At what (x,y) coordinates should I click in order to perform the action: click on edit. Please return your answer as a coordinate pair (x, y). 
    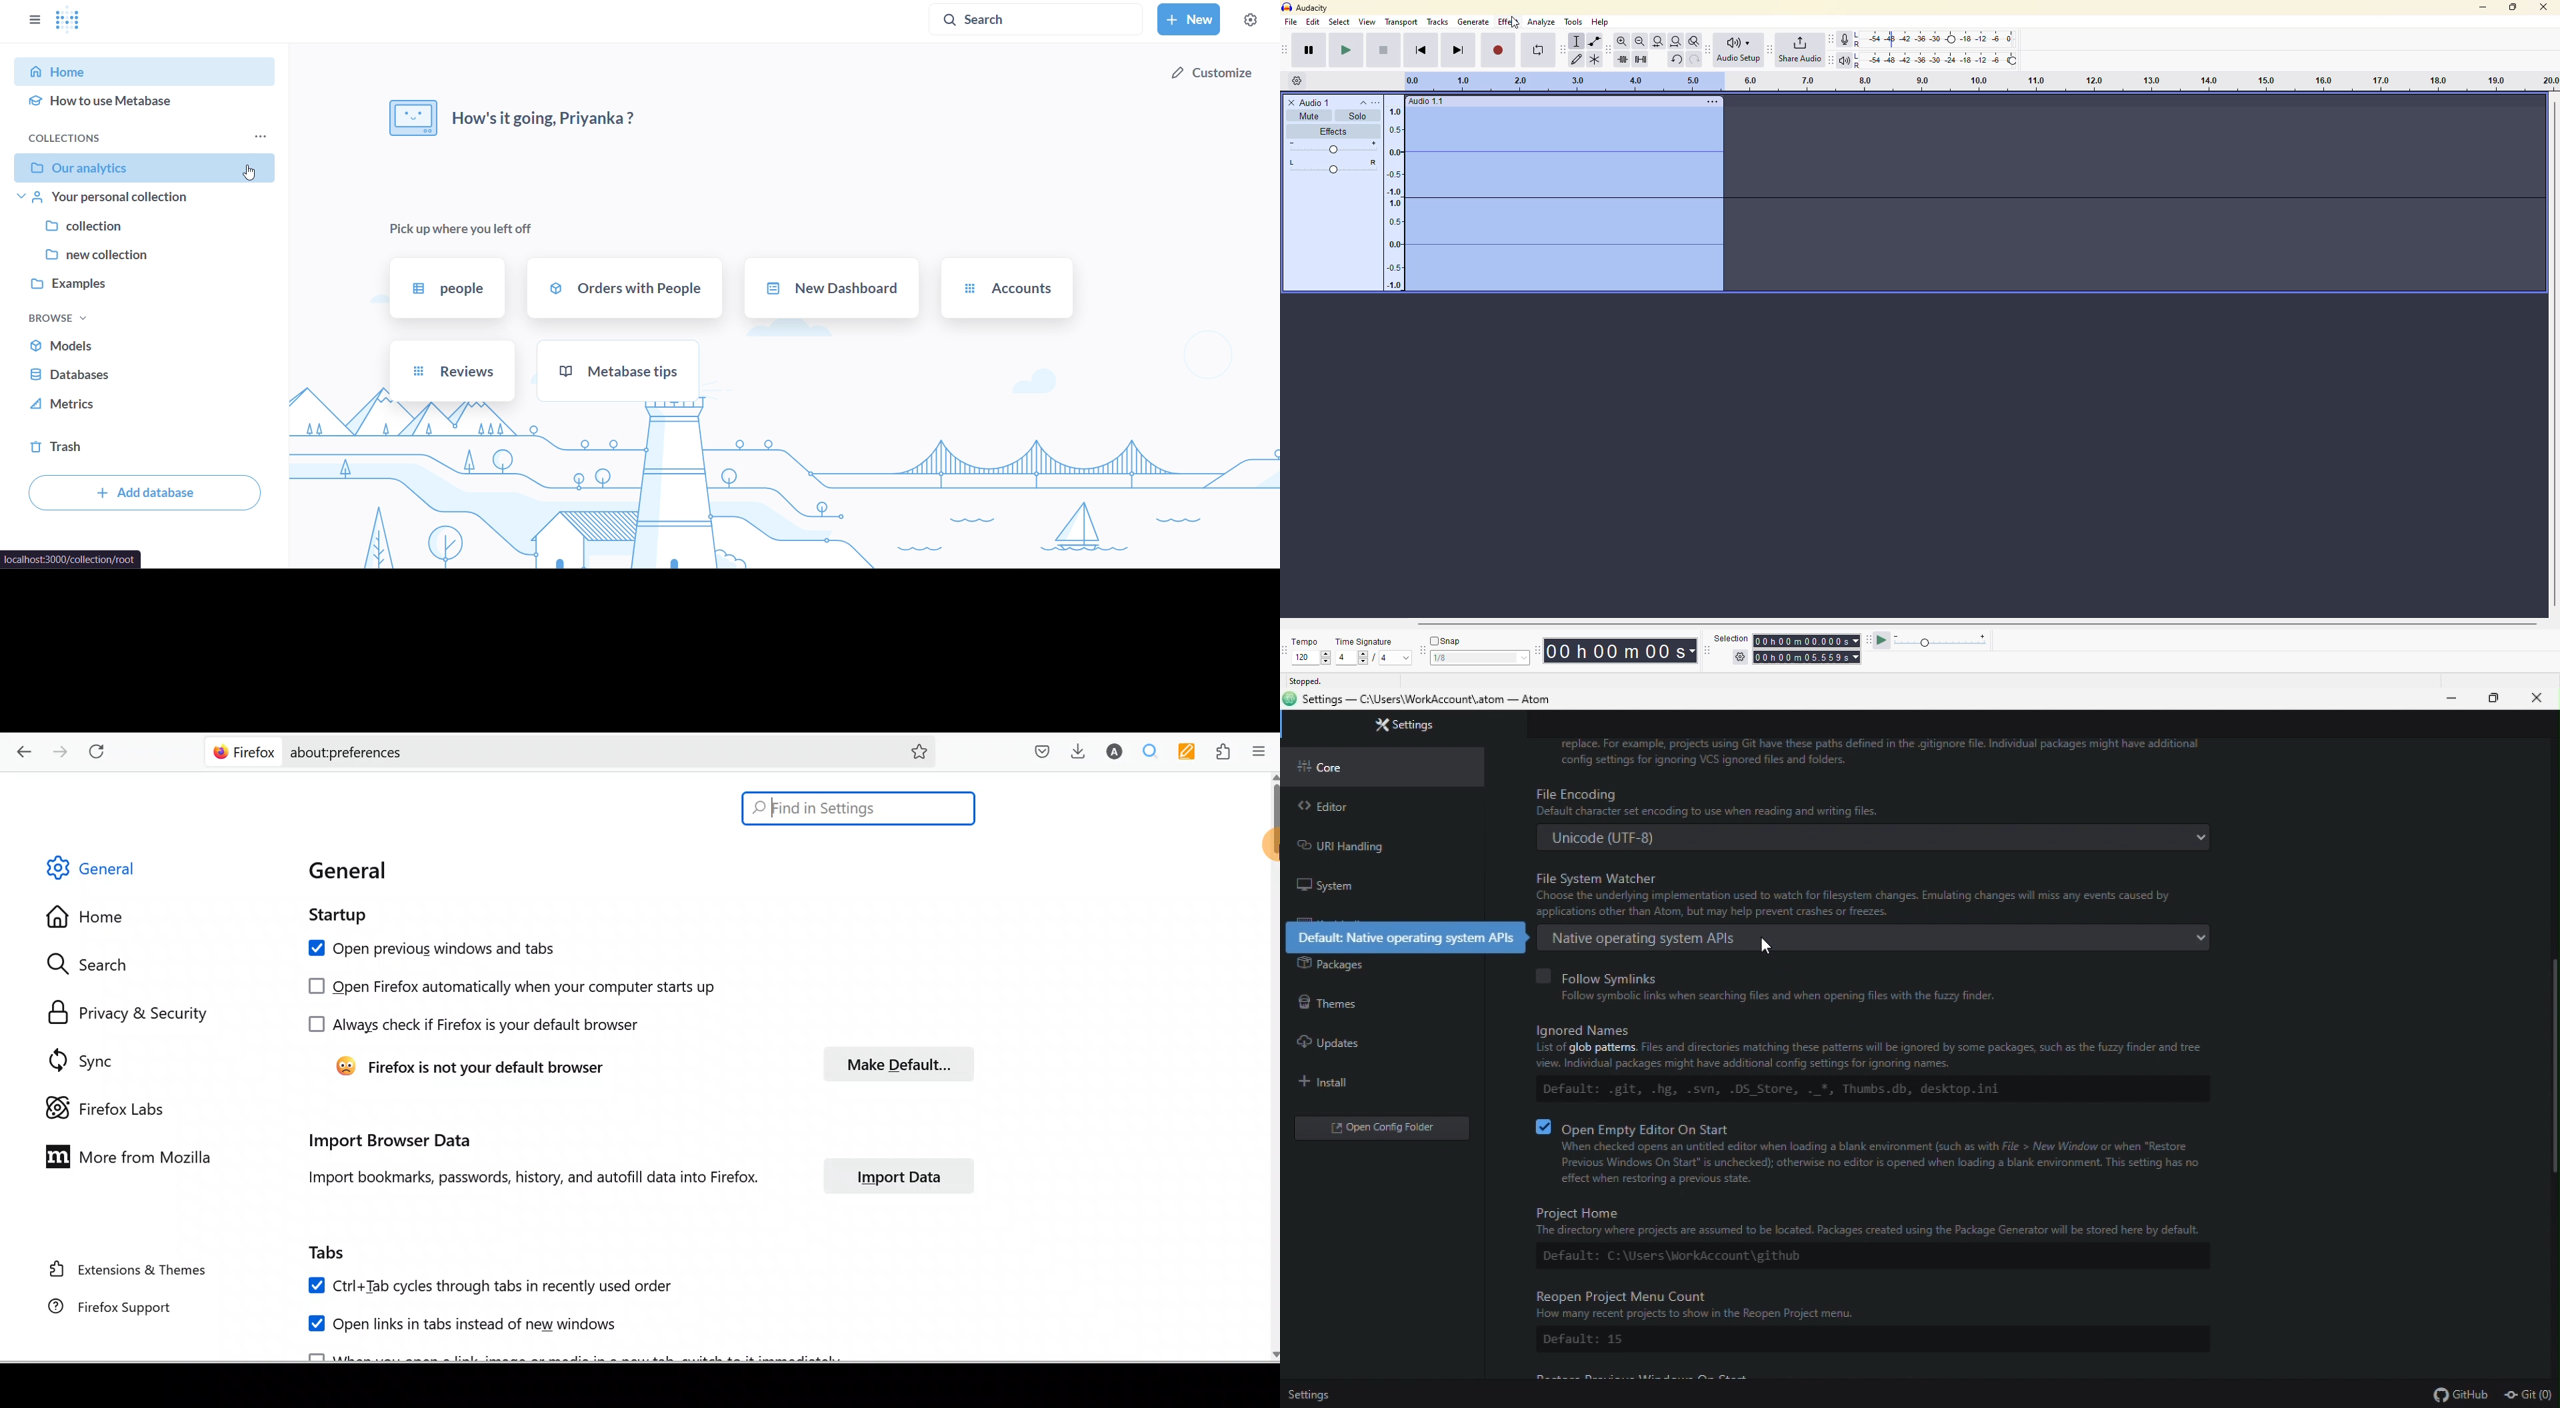
    Looking at the image, I should click on (1313, 22).